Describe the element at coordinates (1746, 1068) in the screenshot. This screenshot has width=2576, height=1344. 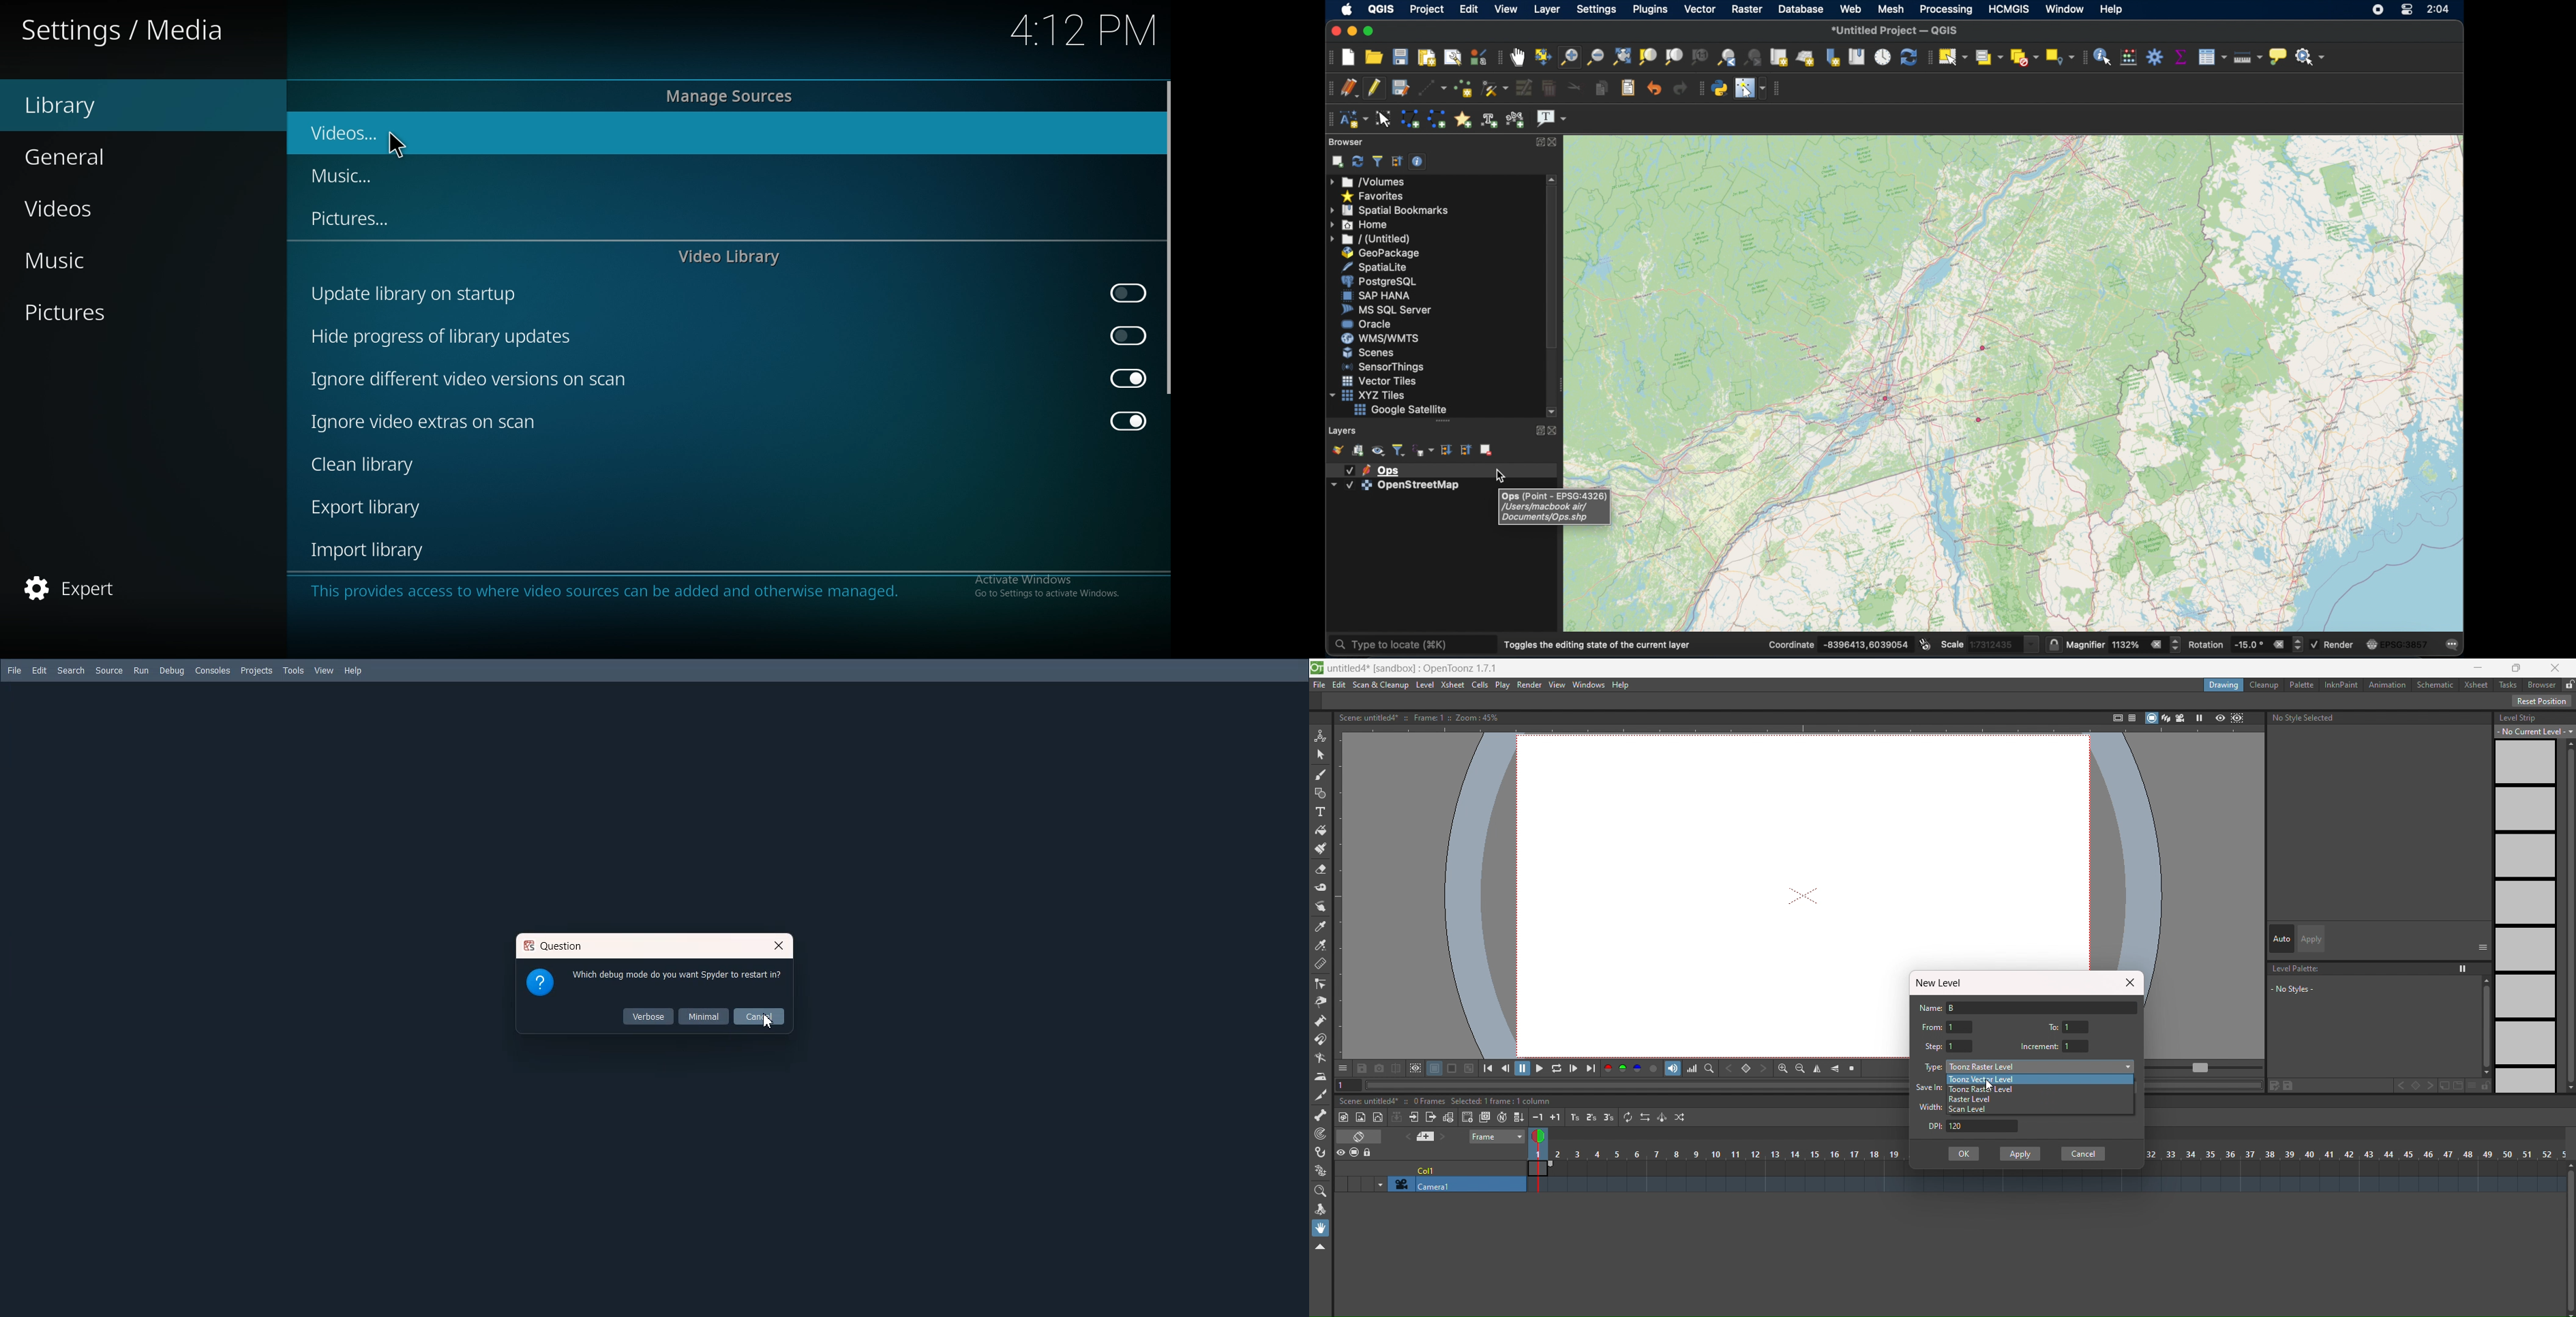
I see `set key` at that location.